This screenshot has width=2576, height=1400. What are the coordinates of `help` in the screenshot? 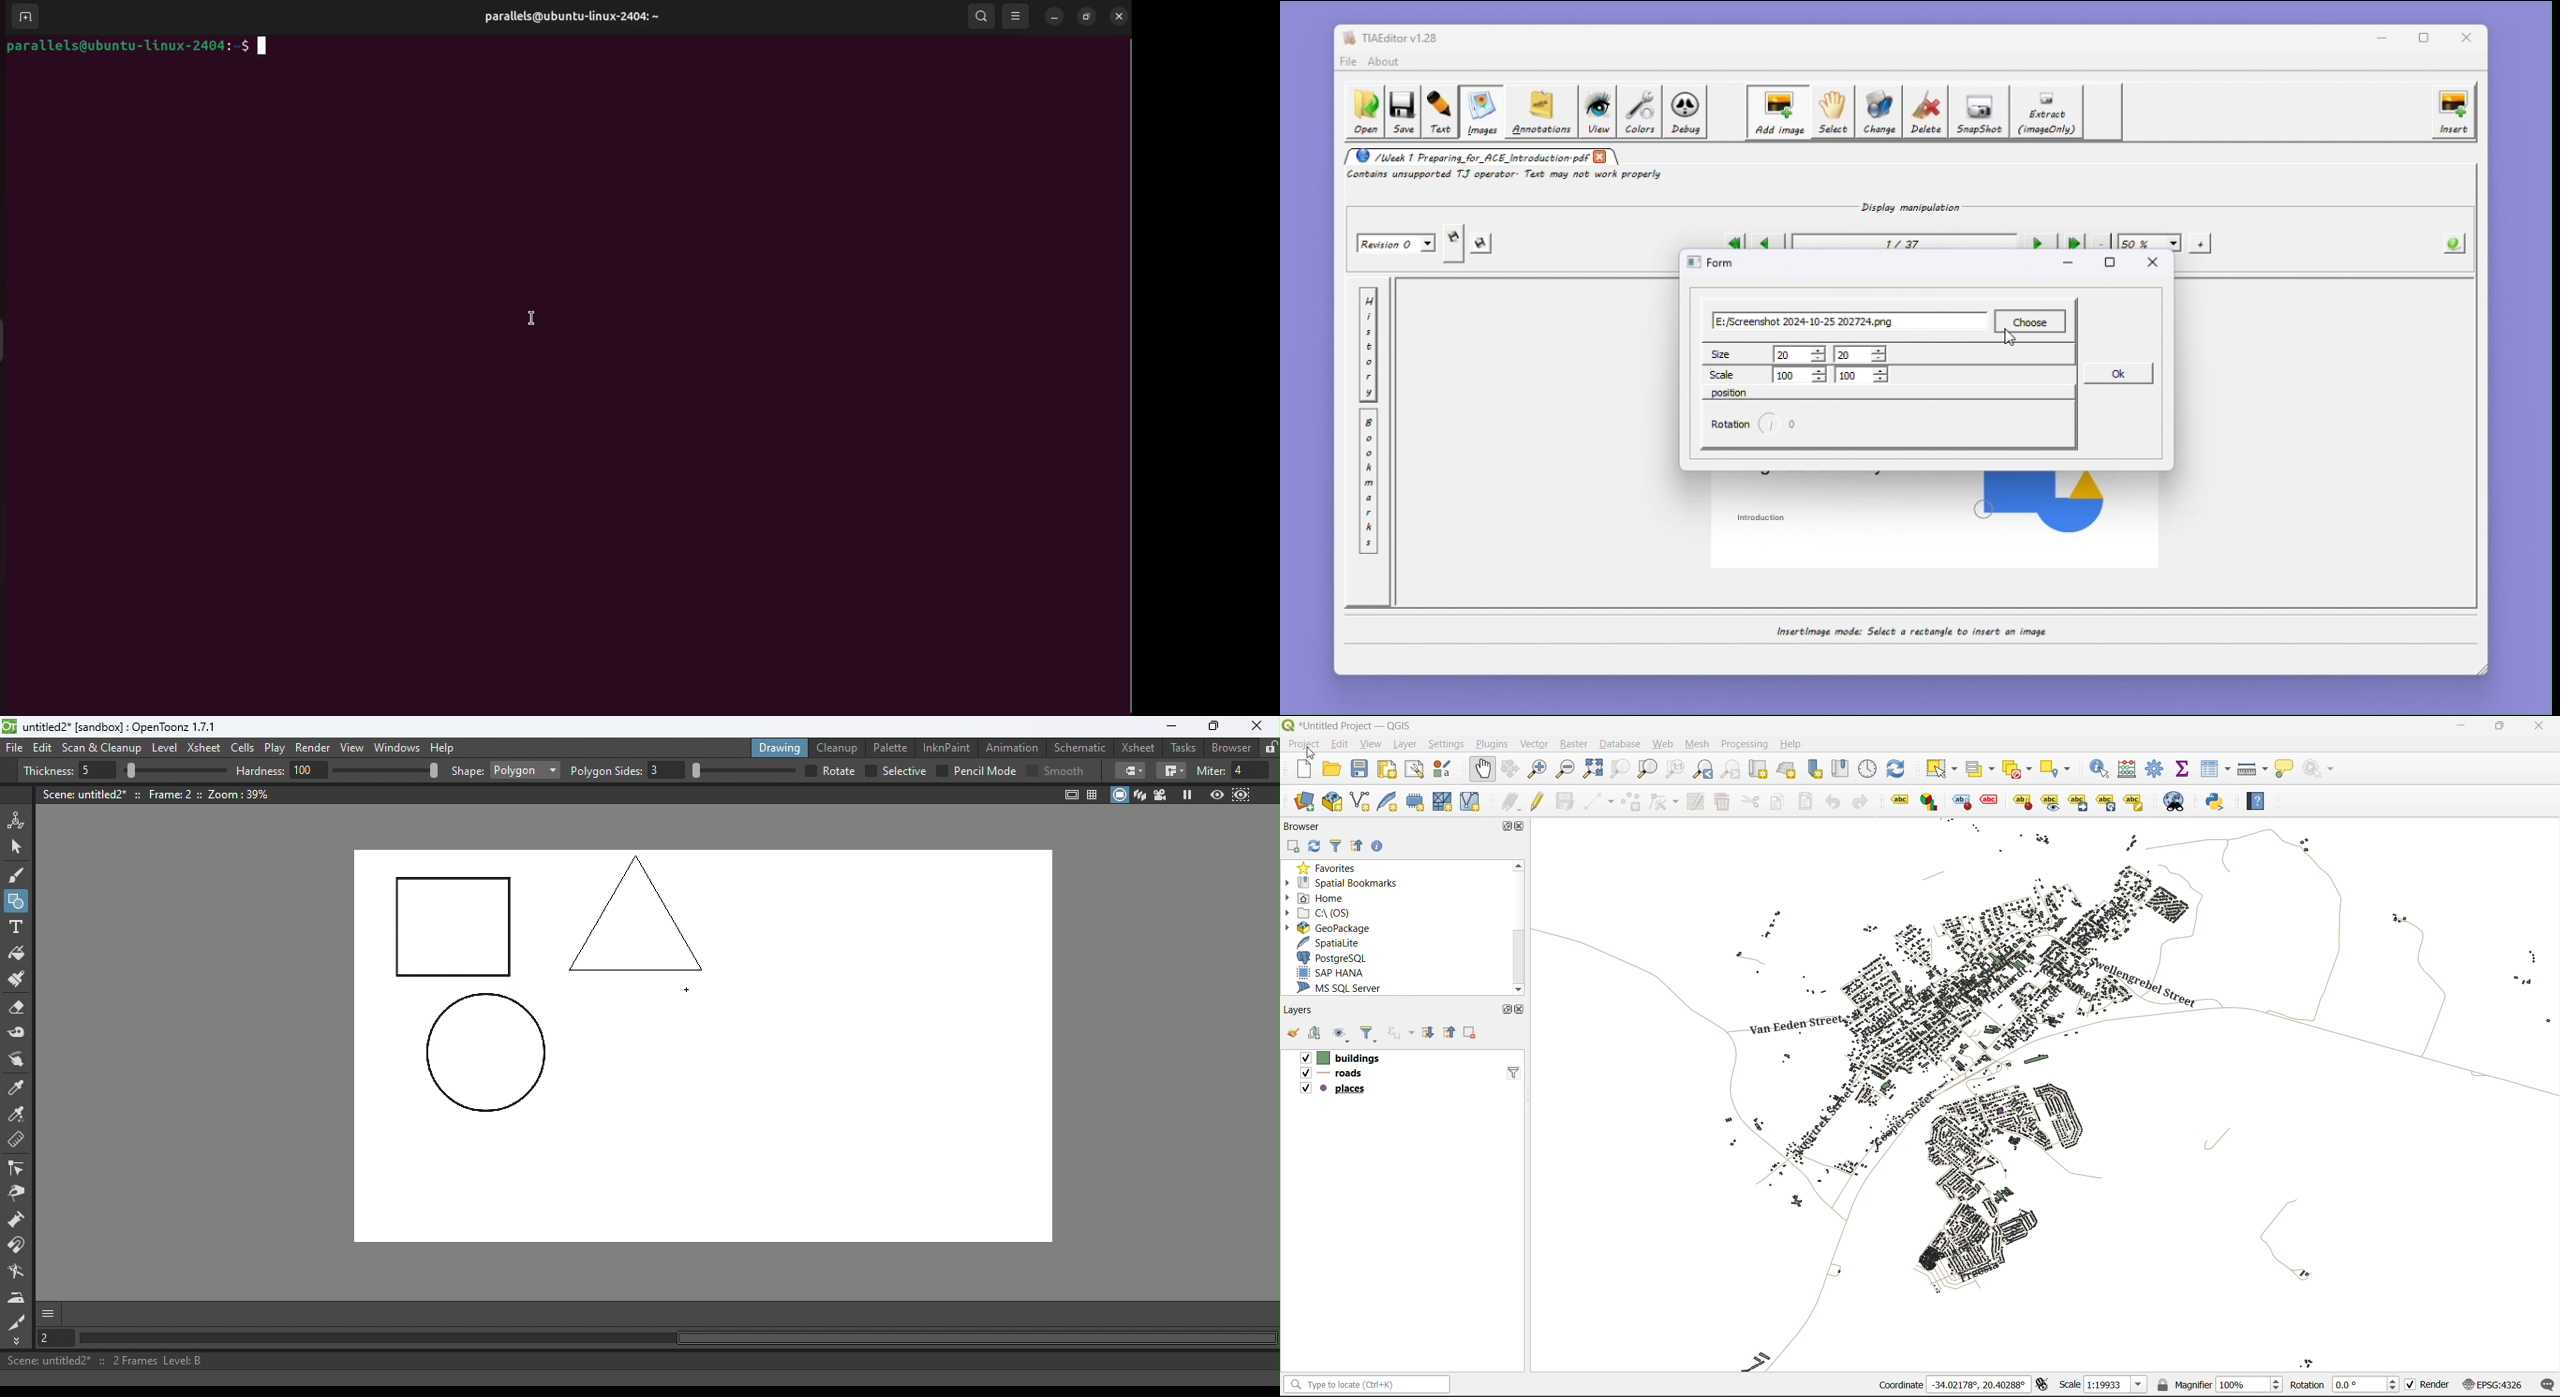 It's located at (2261, 801).